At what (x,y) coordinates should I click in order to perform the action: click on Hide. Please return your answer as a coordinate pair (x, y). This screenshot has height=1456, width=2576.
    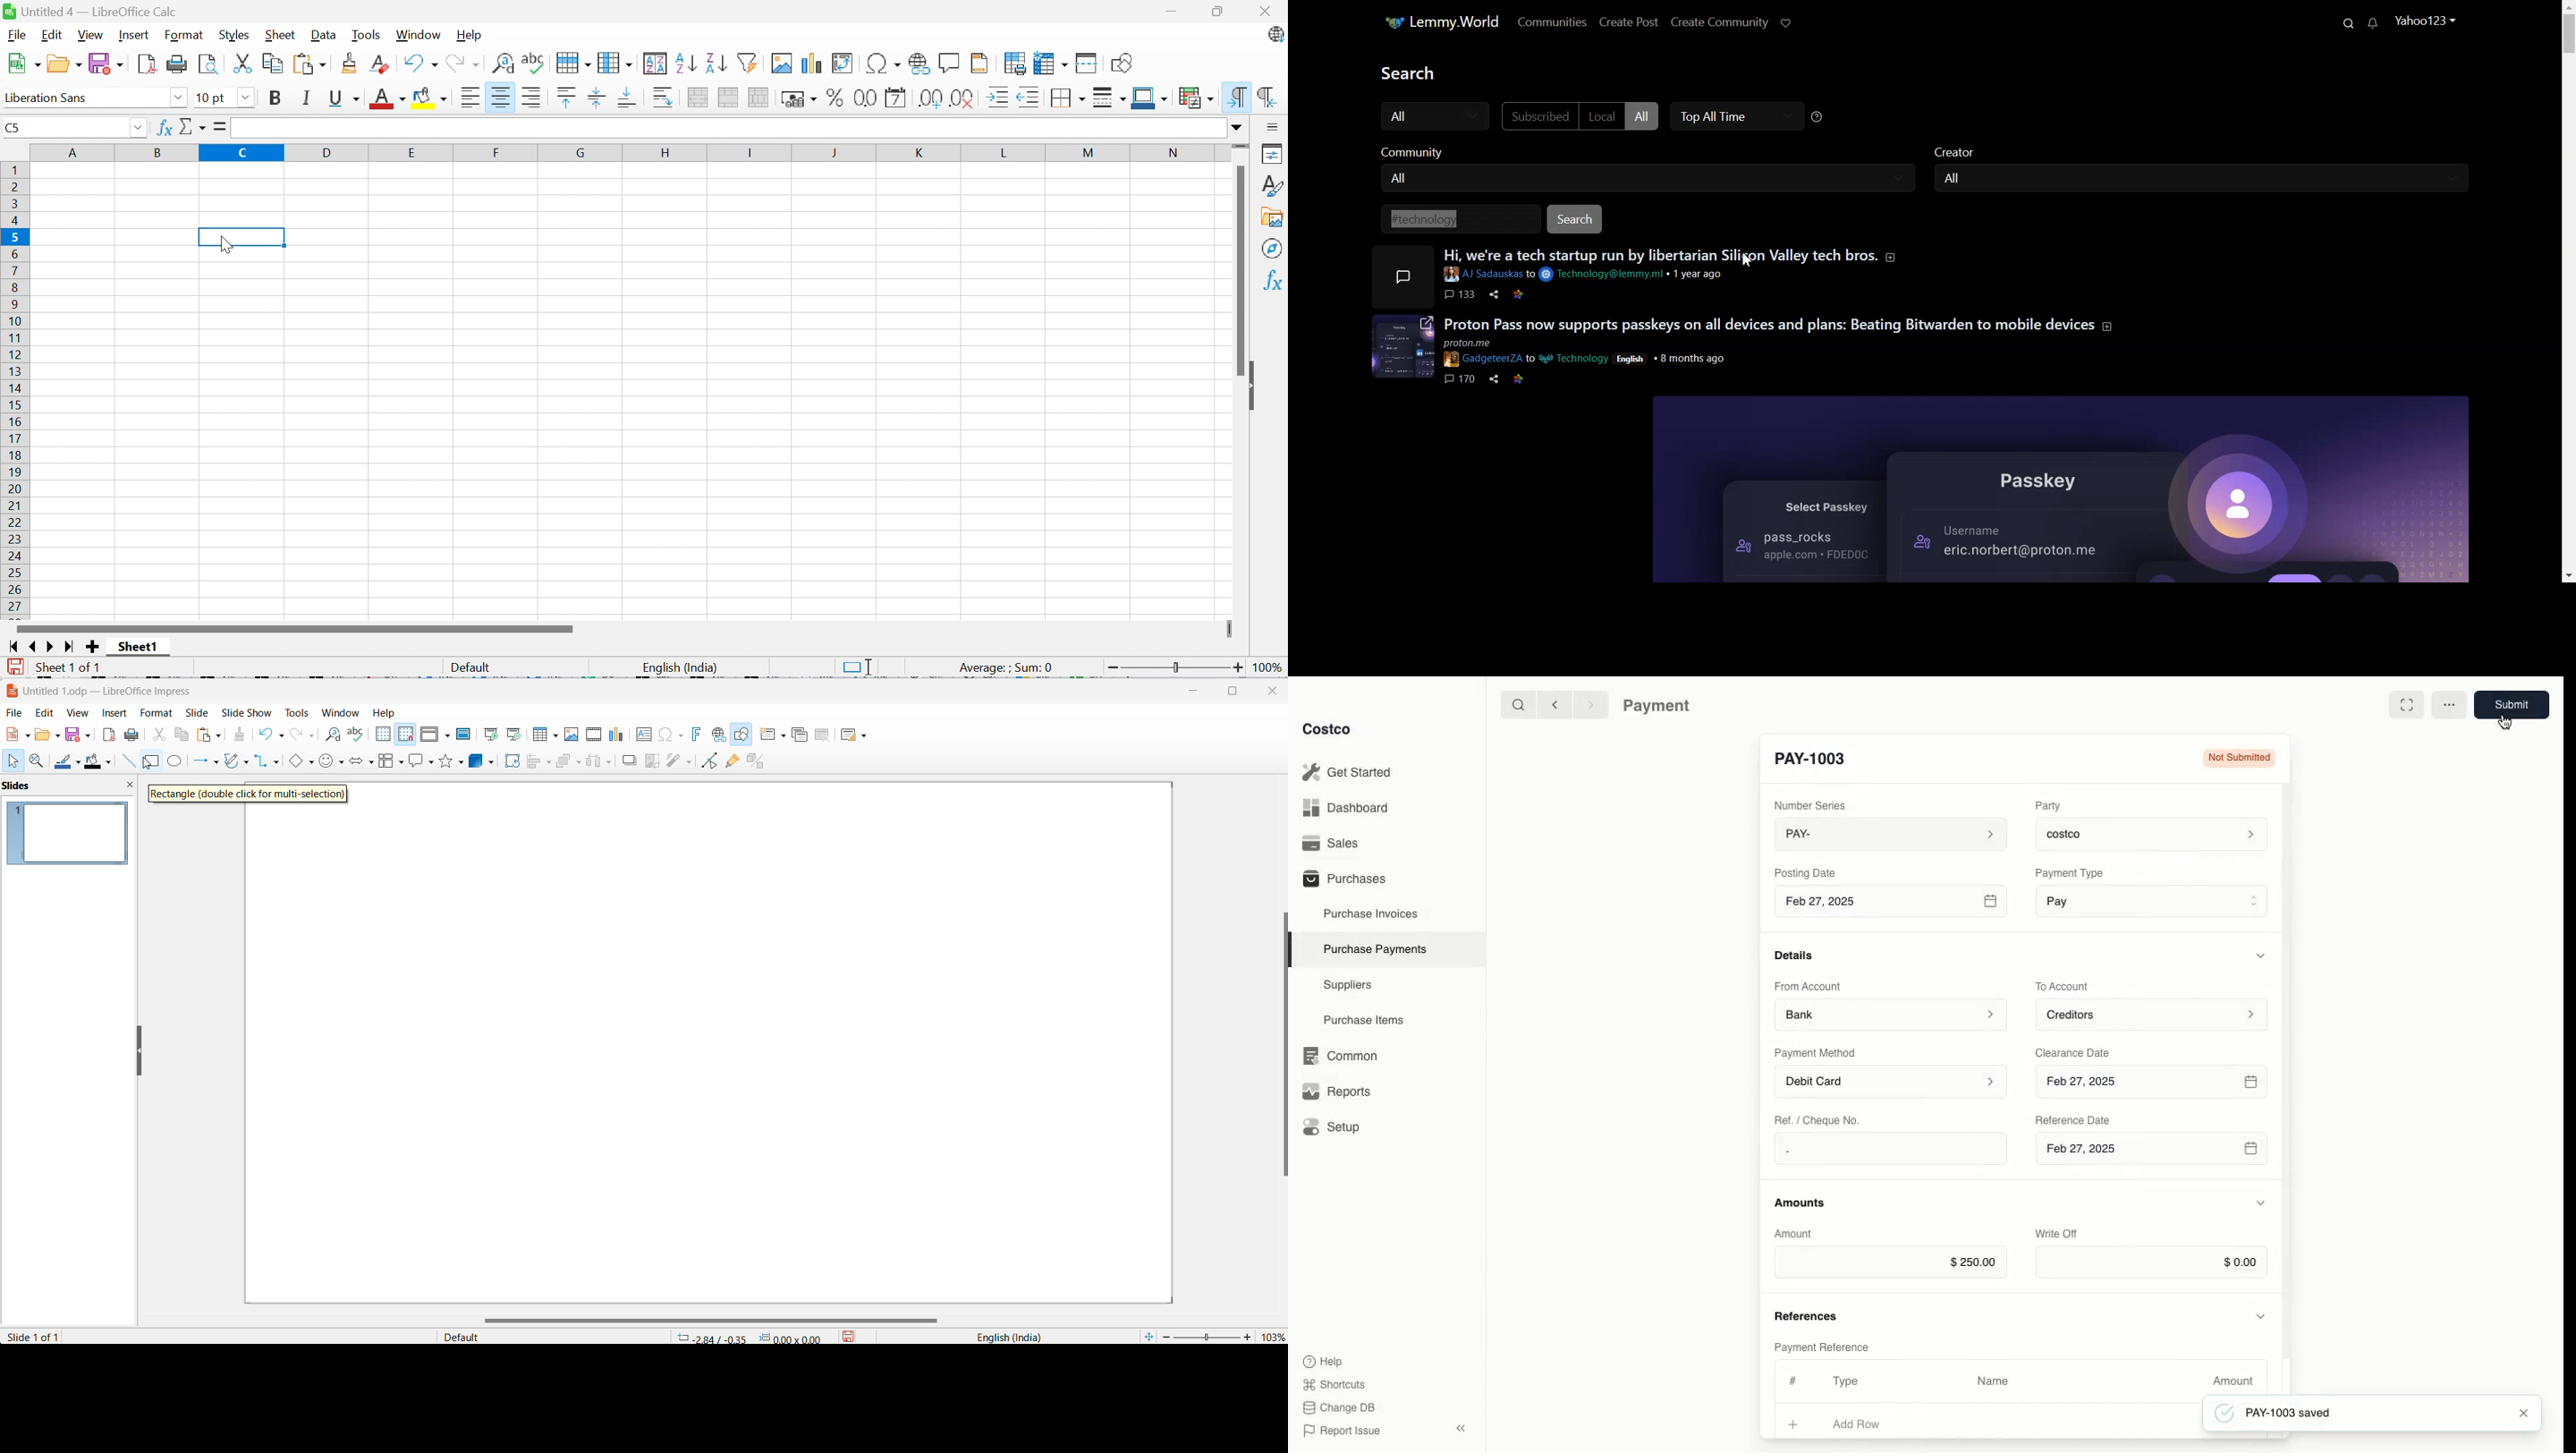
    Looking at the image, I should click on (2264, 955).